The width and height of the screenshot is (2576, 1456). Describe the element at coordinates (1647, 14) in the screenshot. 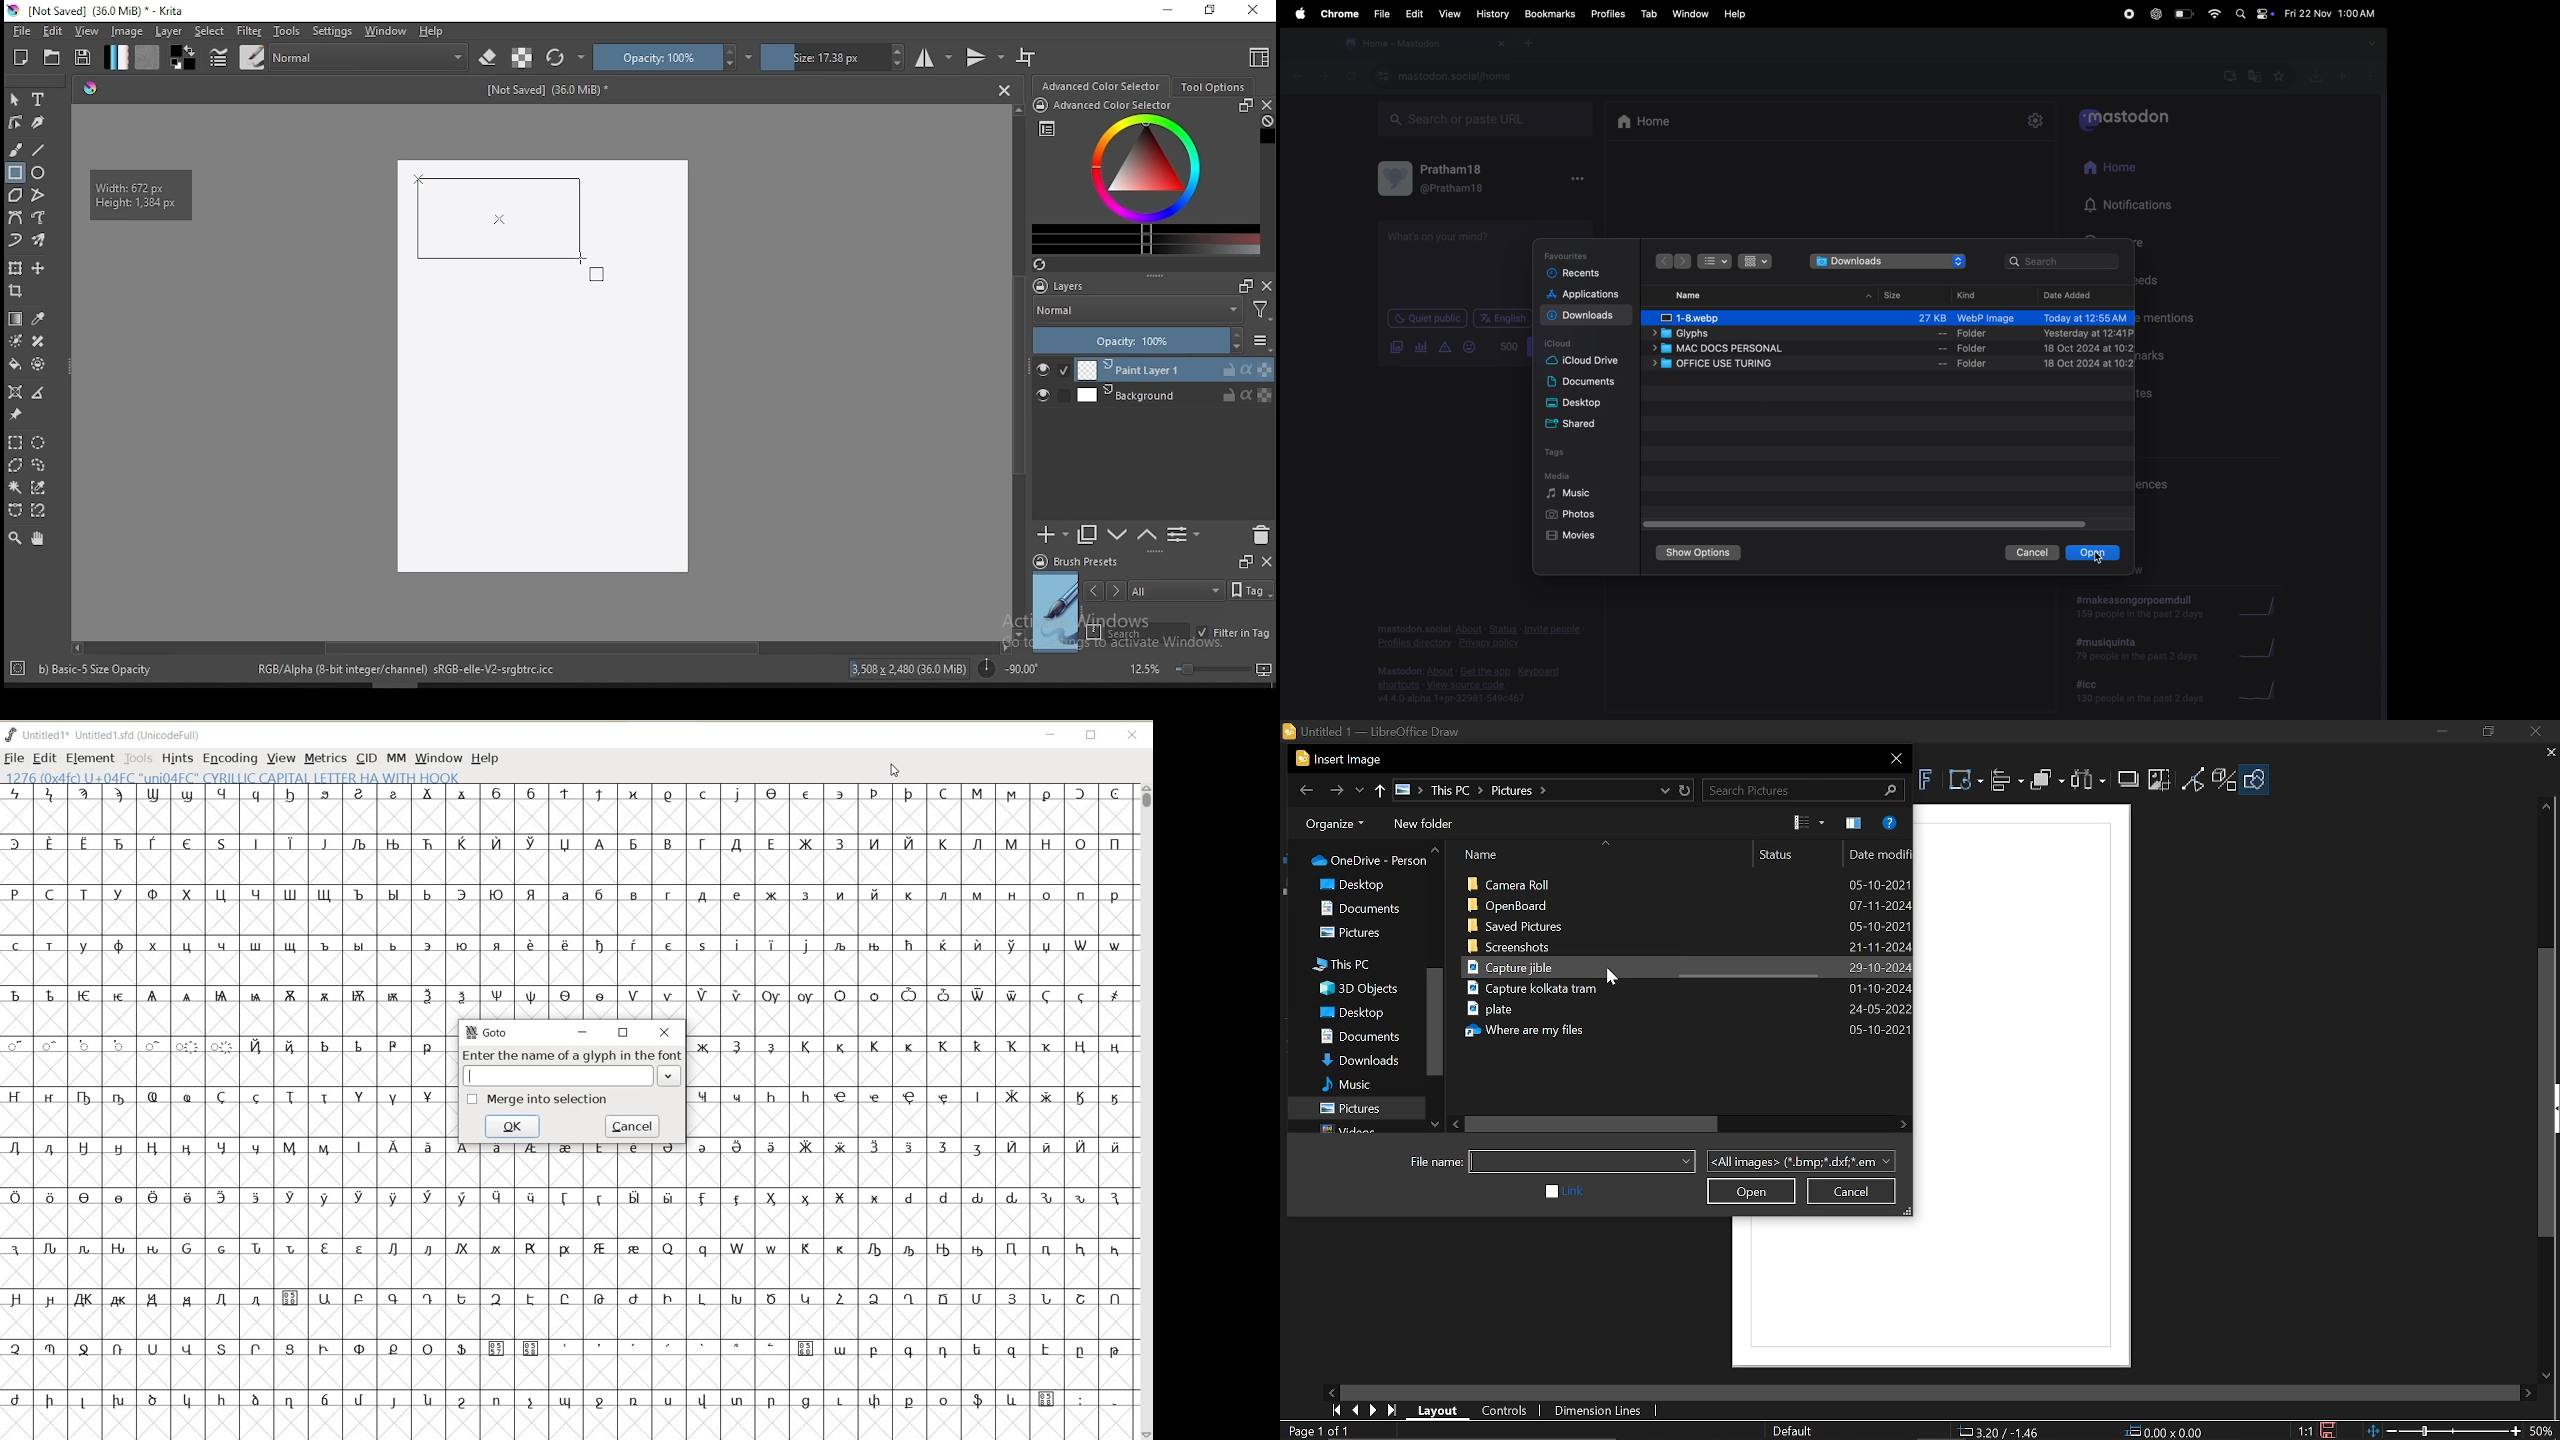

I see `tab` at that location.